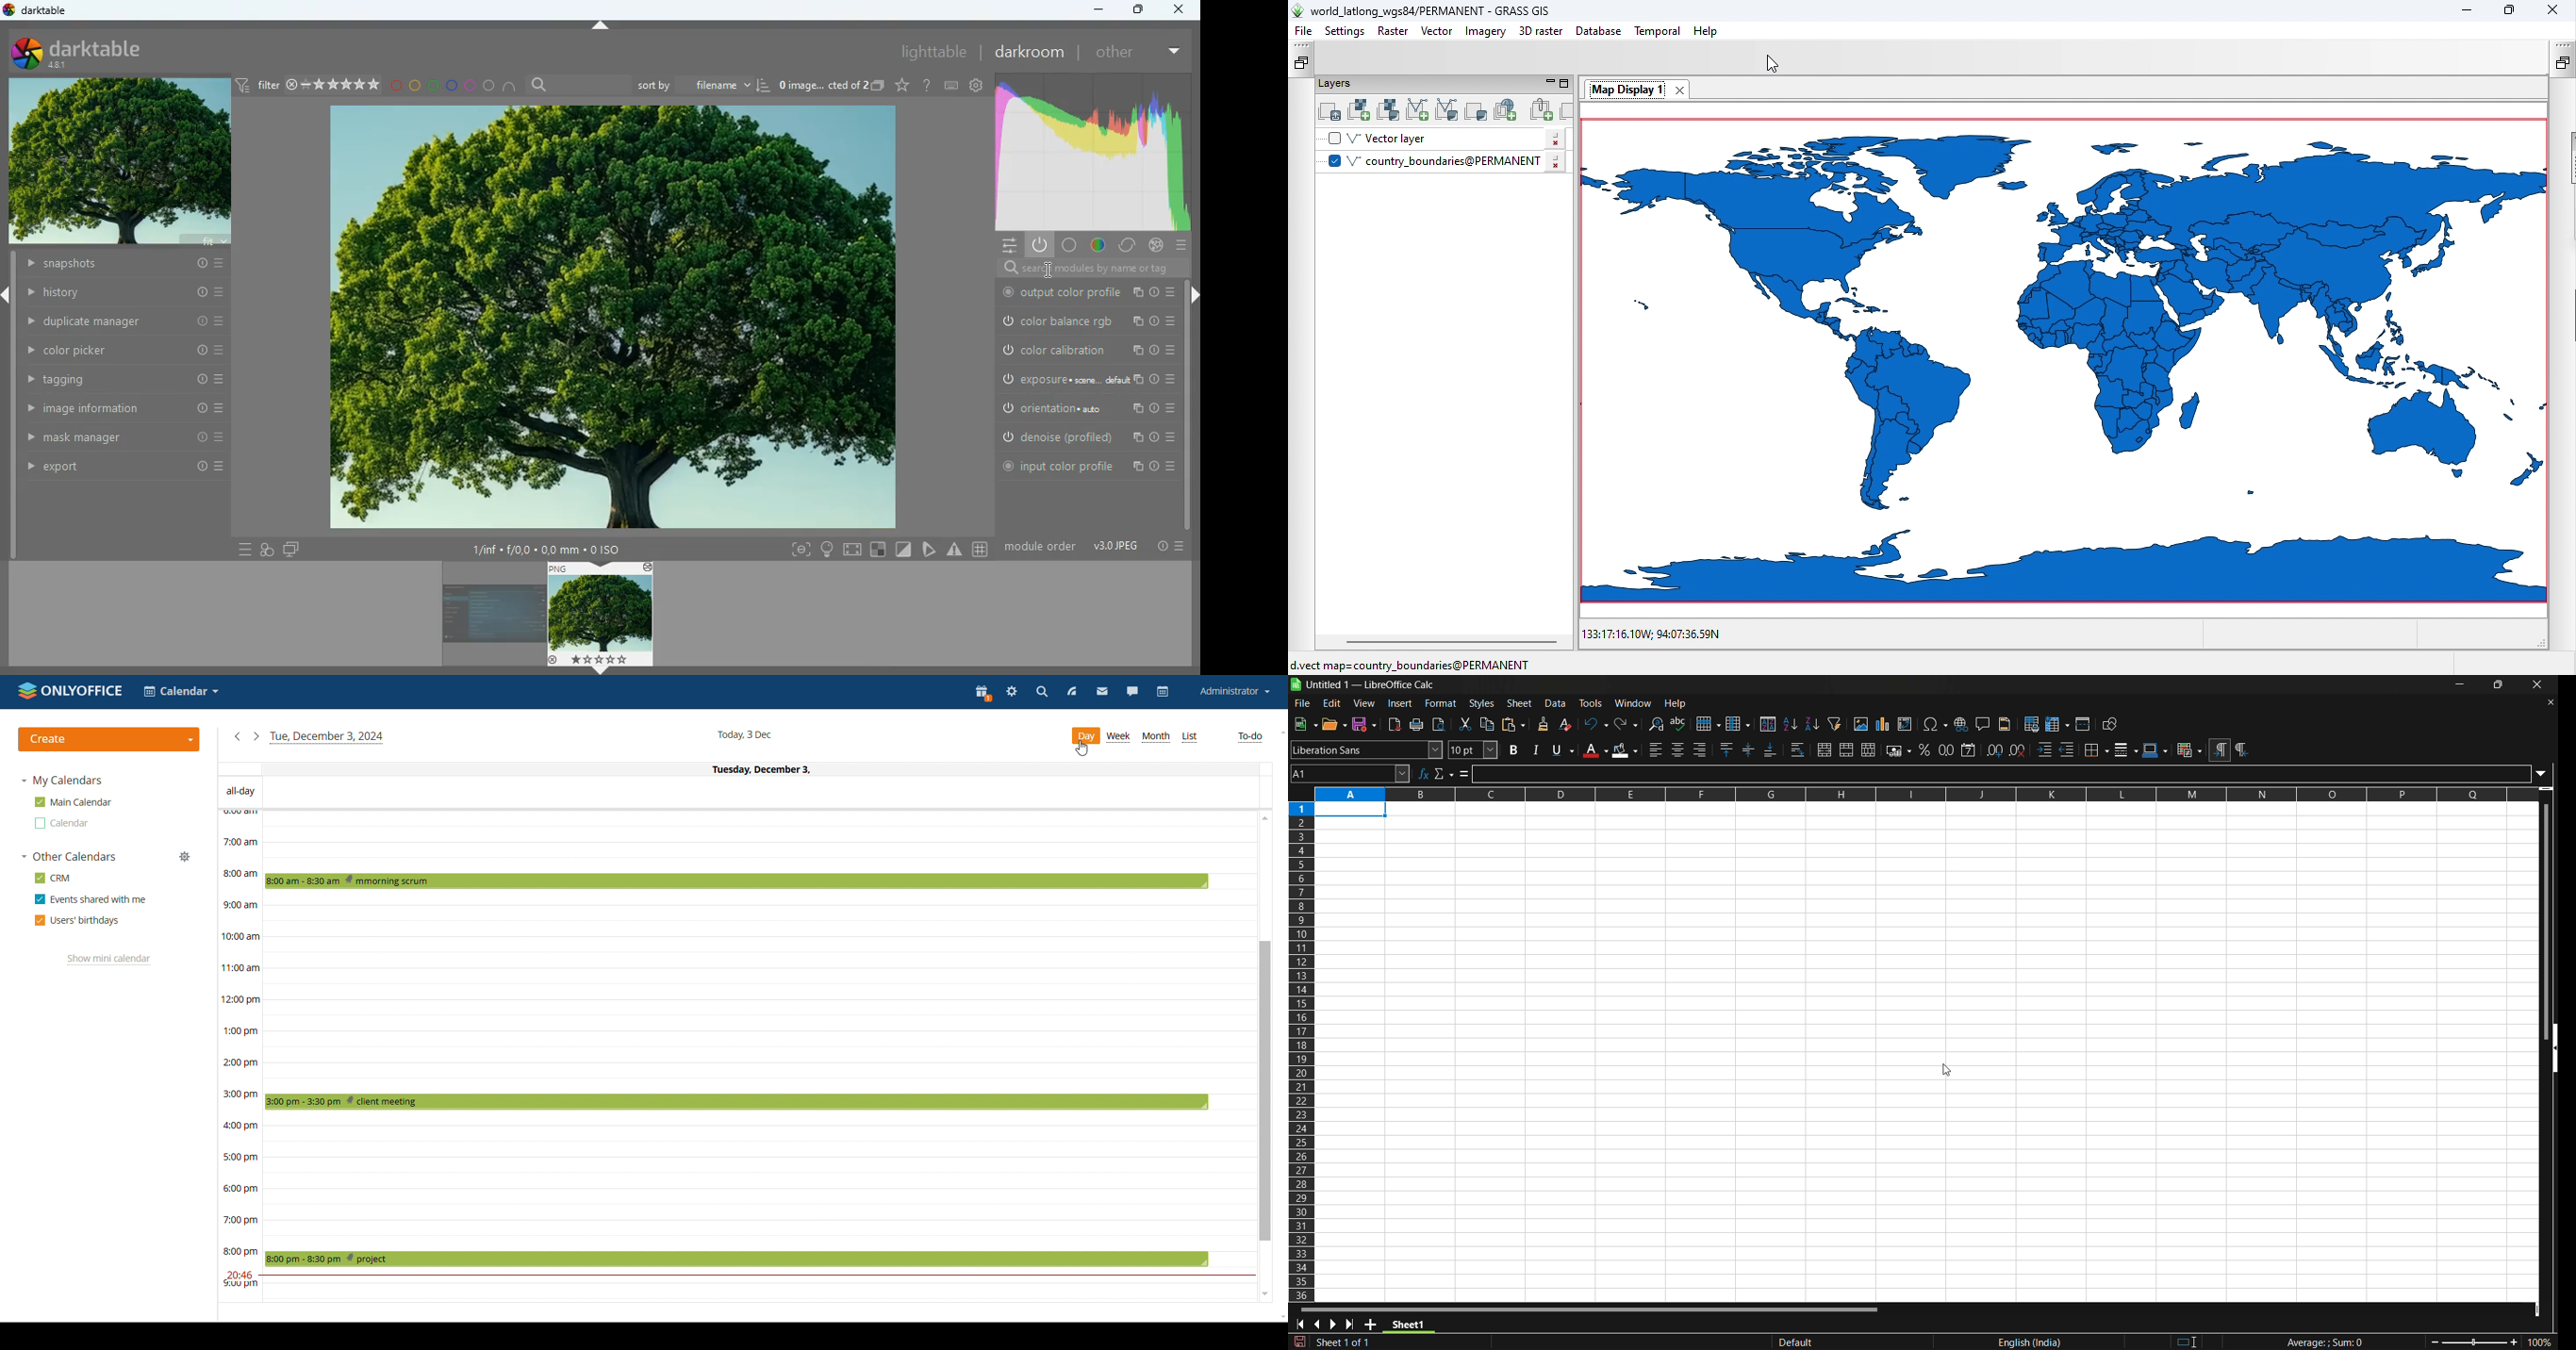 The image size is (2576, 1372). Describe the element at coordinates (1882, 725) in the screenshot. I see `insert chart` at that location.